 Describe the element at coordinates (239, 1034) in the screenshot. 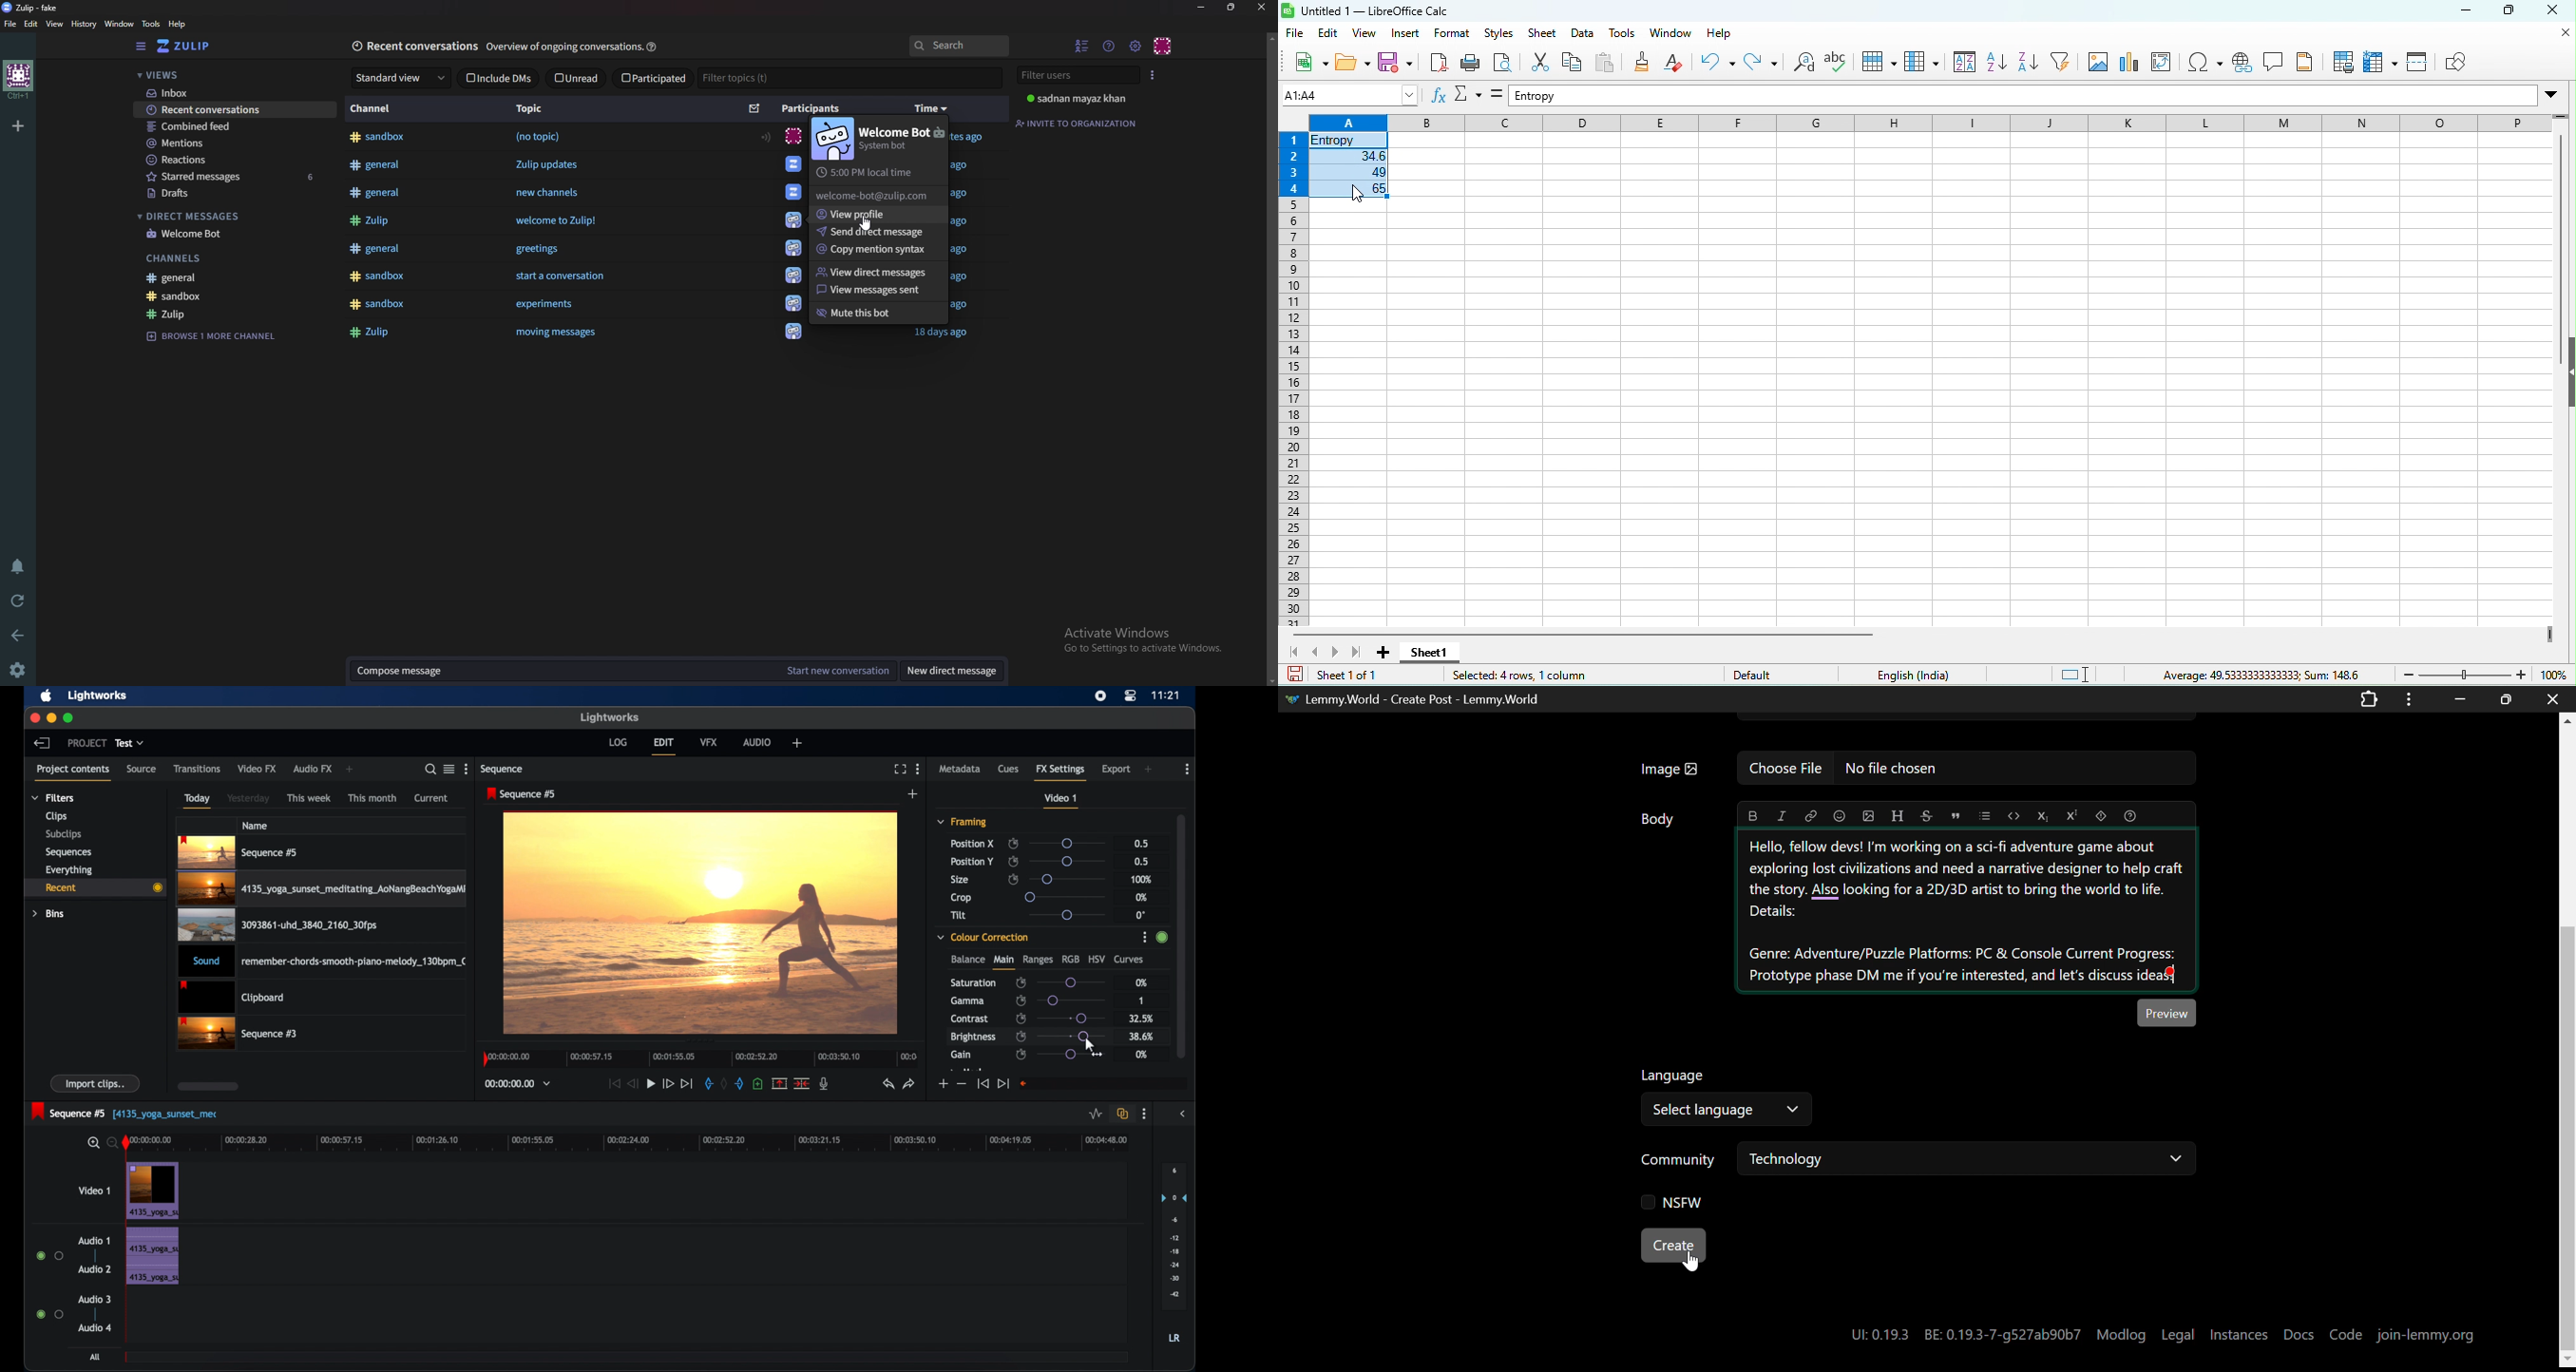

I see `video clip` at that location.